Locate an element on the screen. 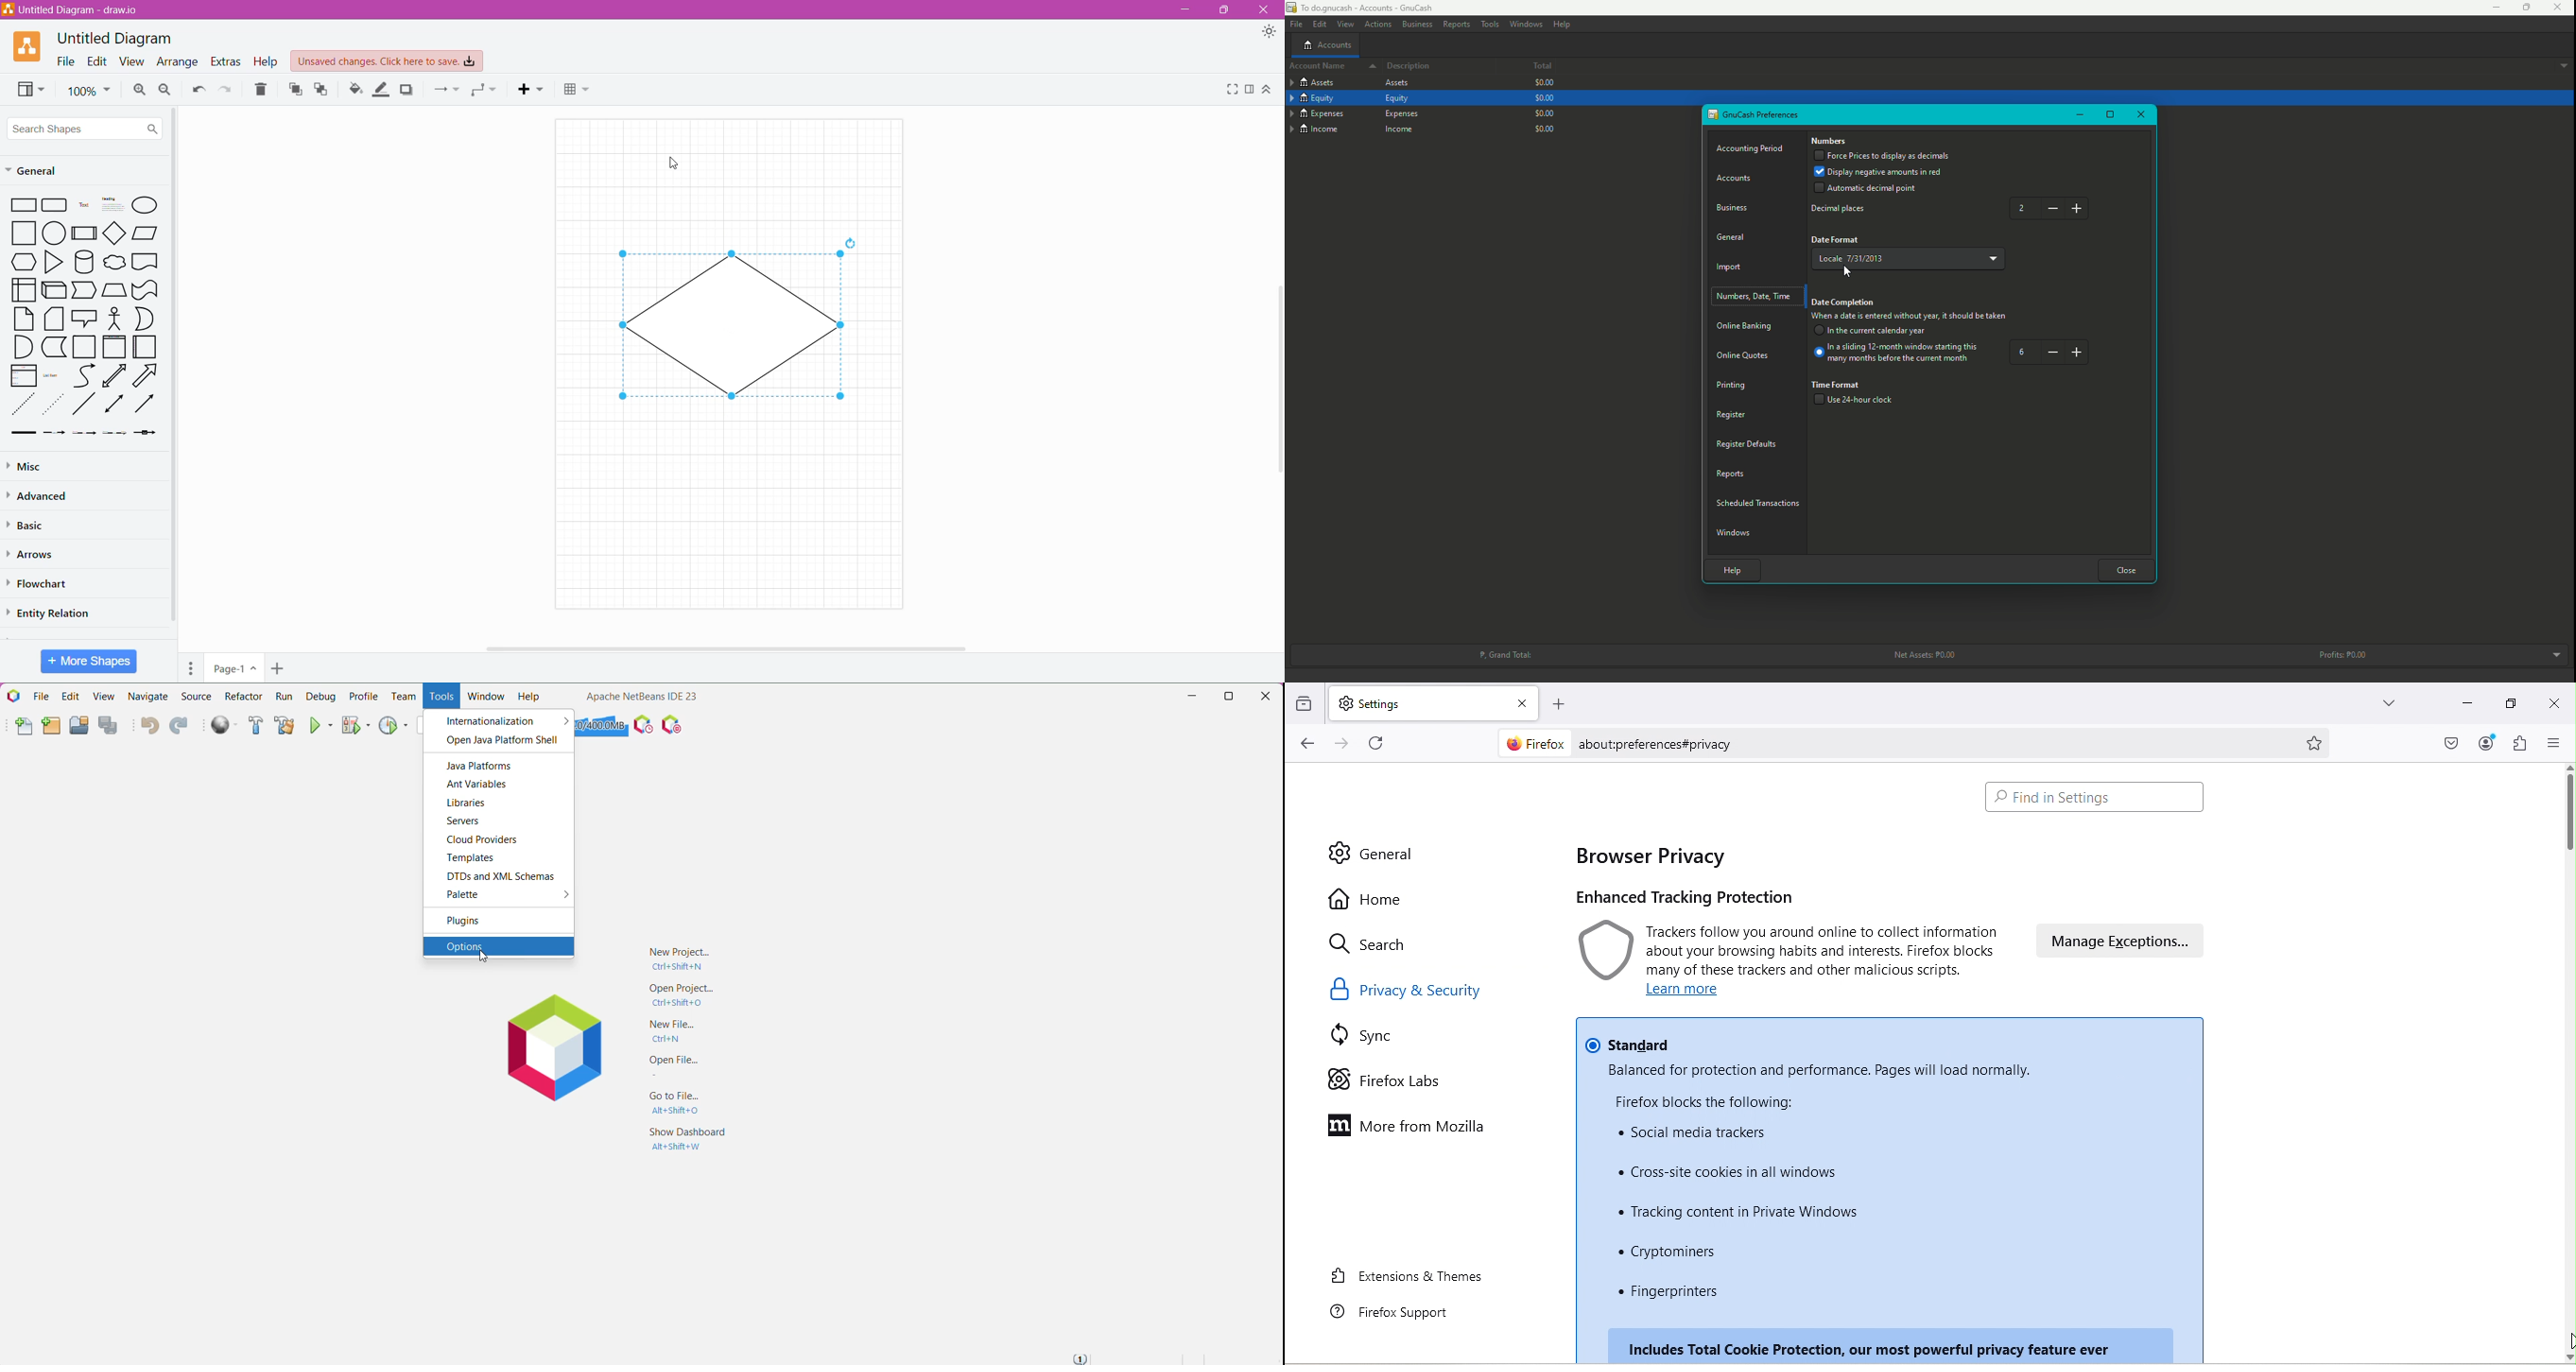 The width and height of the screenshot is (2576, 1372). Open application menu is located at coordinates (2552, 743).